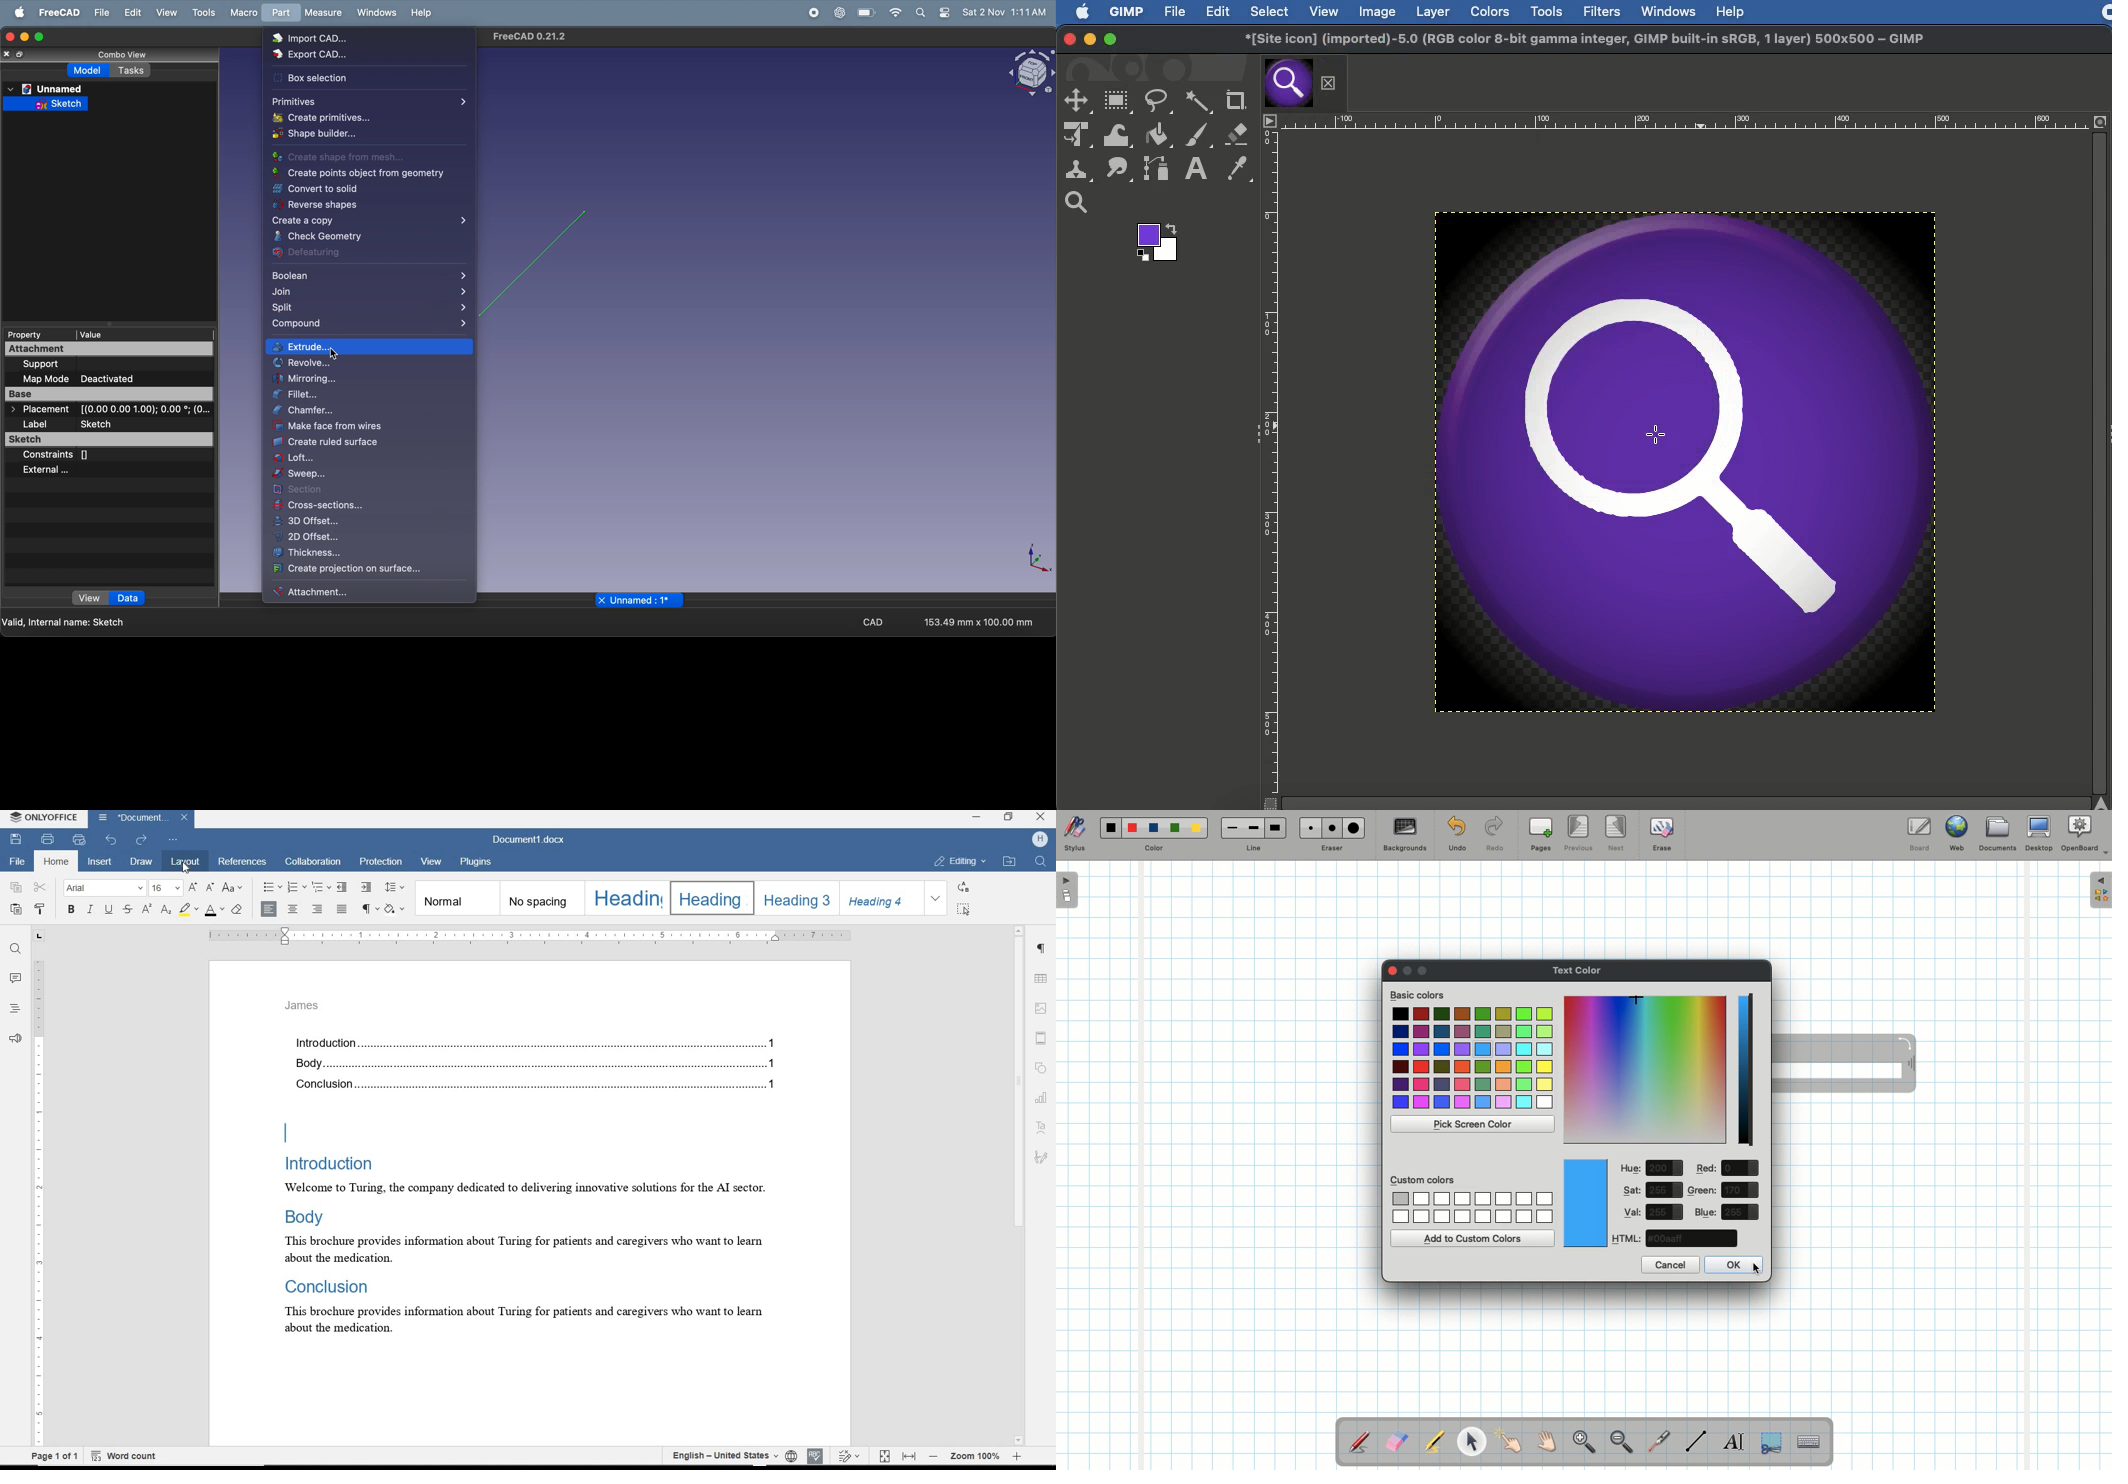 Image resolution: width=2128 pixels, height=1484 pixels. What do you see at coordinates (60, 457) in the screenshot?
I see `constraints []` at bounding box center [60, 457].